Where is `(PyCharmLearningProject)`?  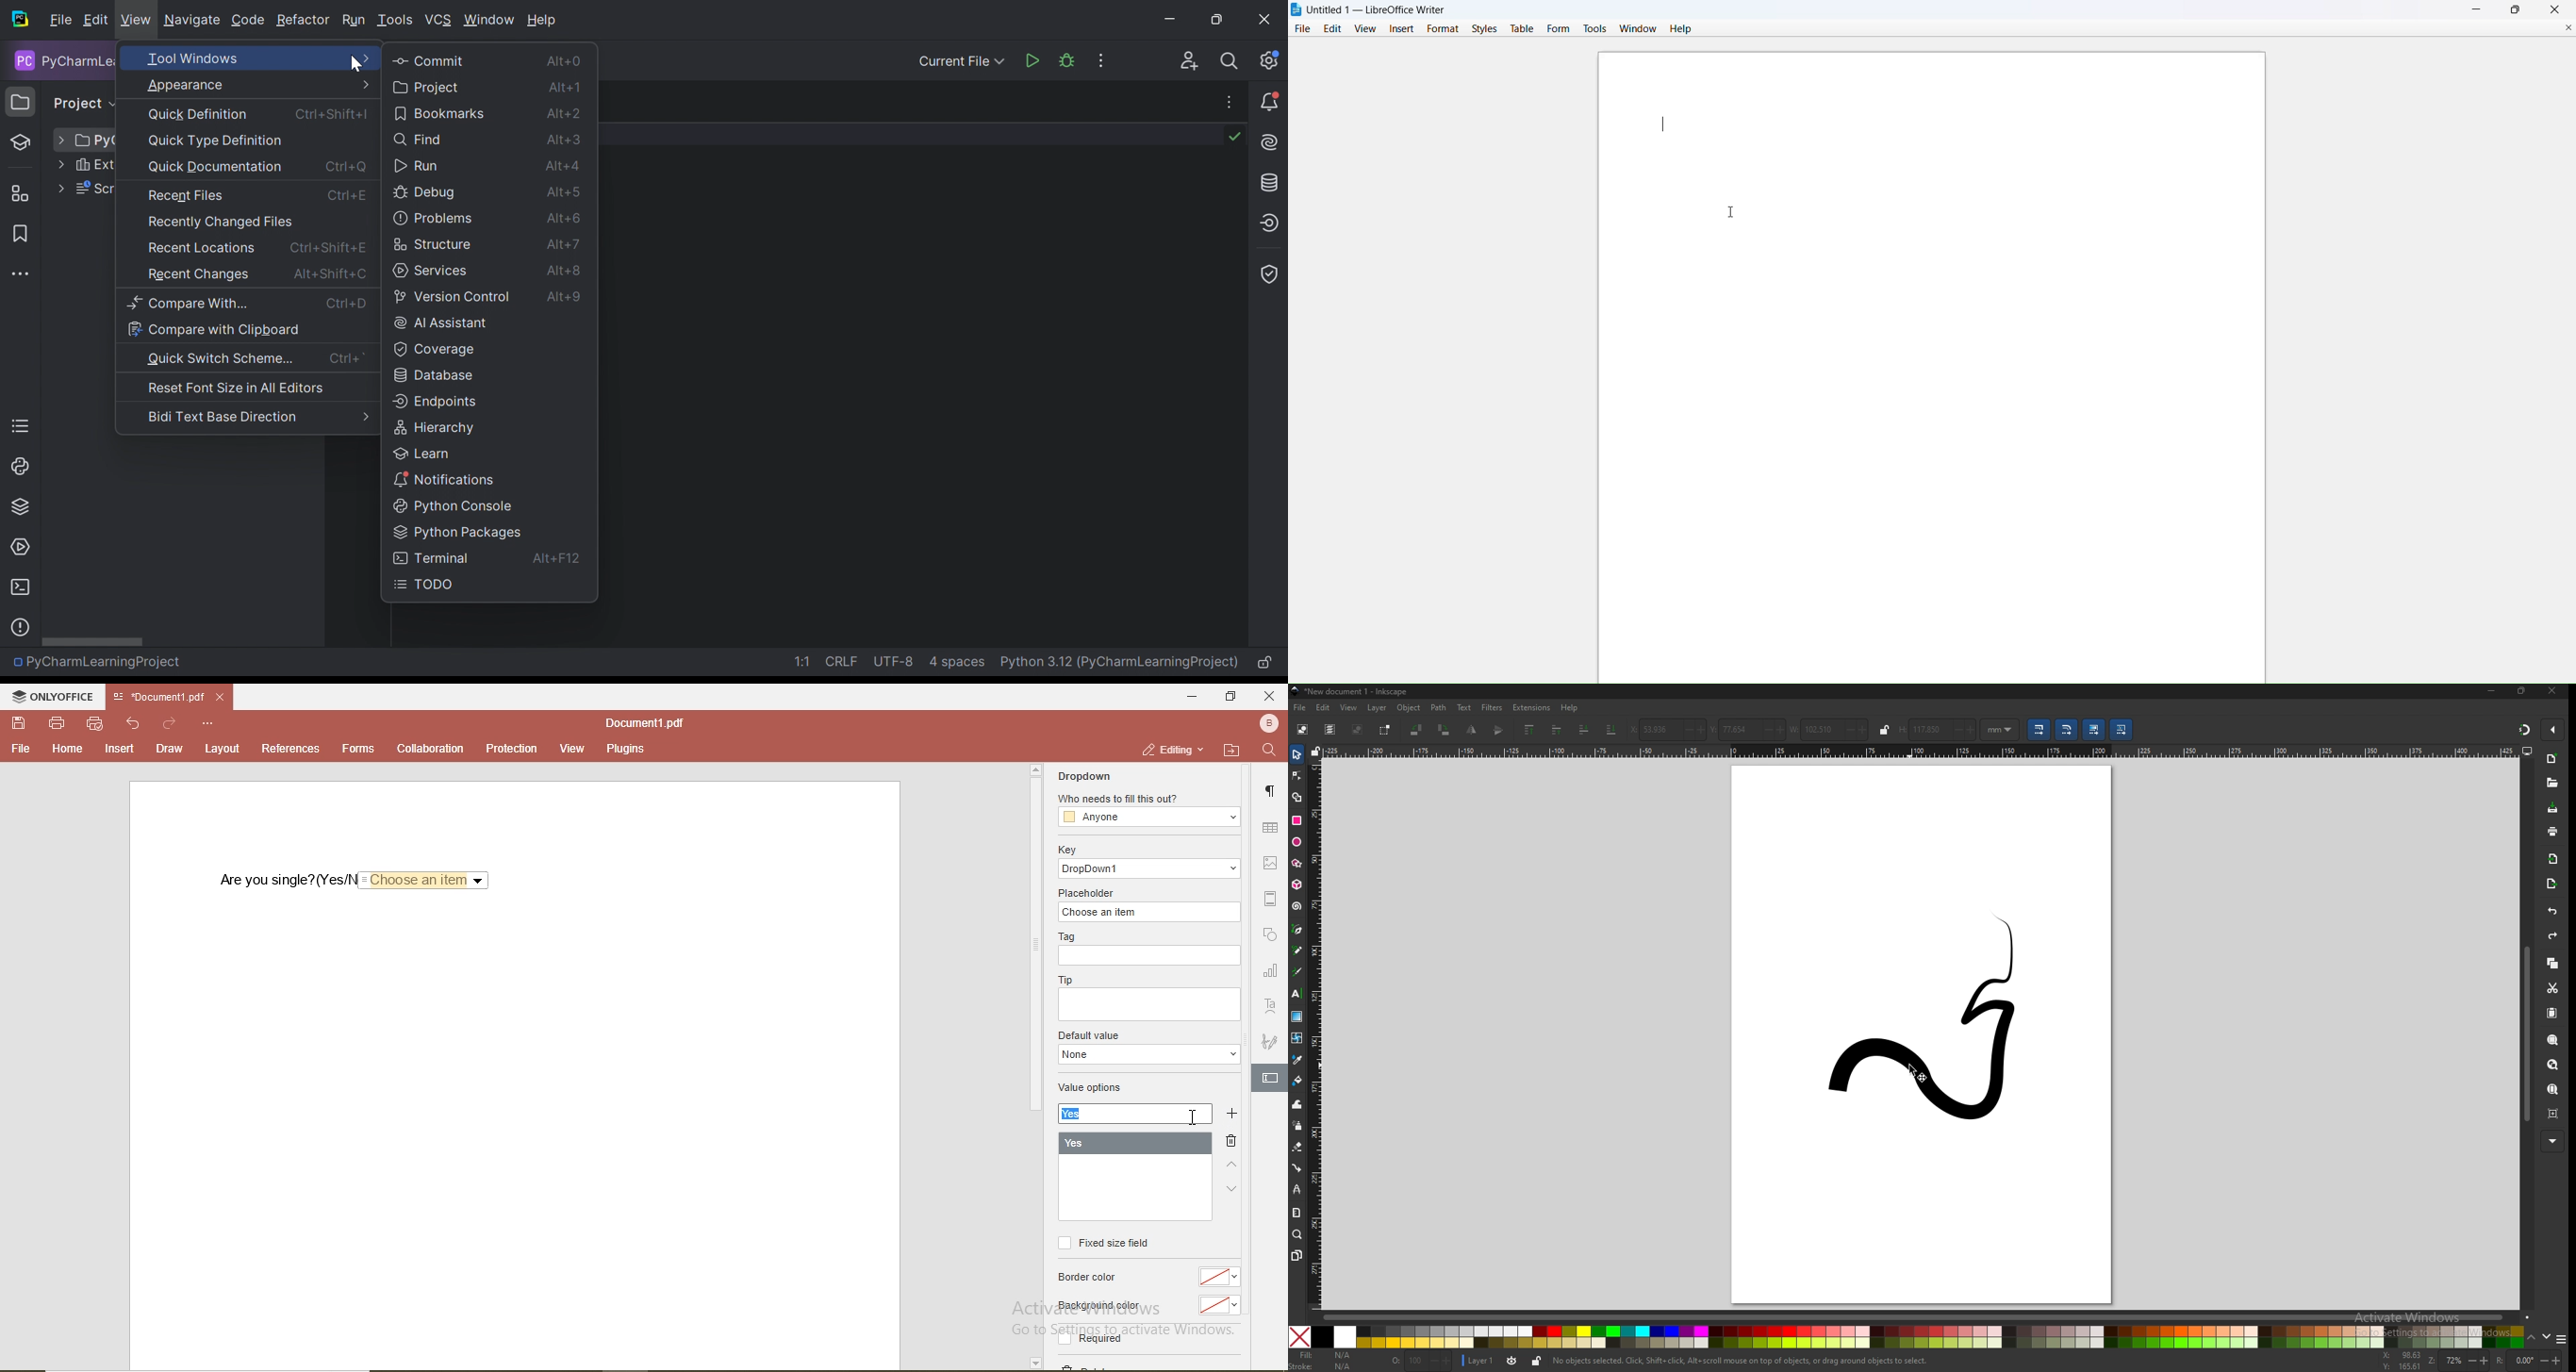
(PyCharmLearningProject) is located at coordinates (1159, 662).